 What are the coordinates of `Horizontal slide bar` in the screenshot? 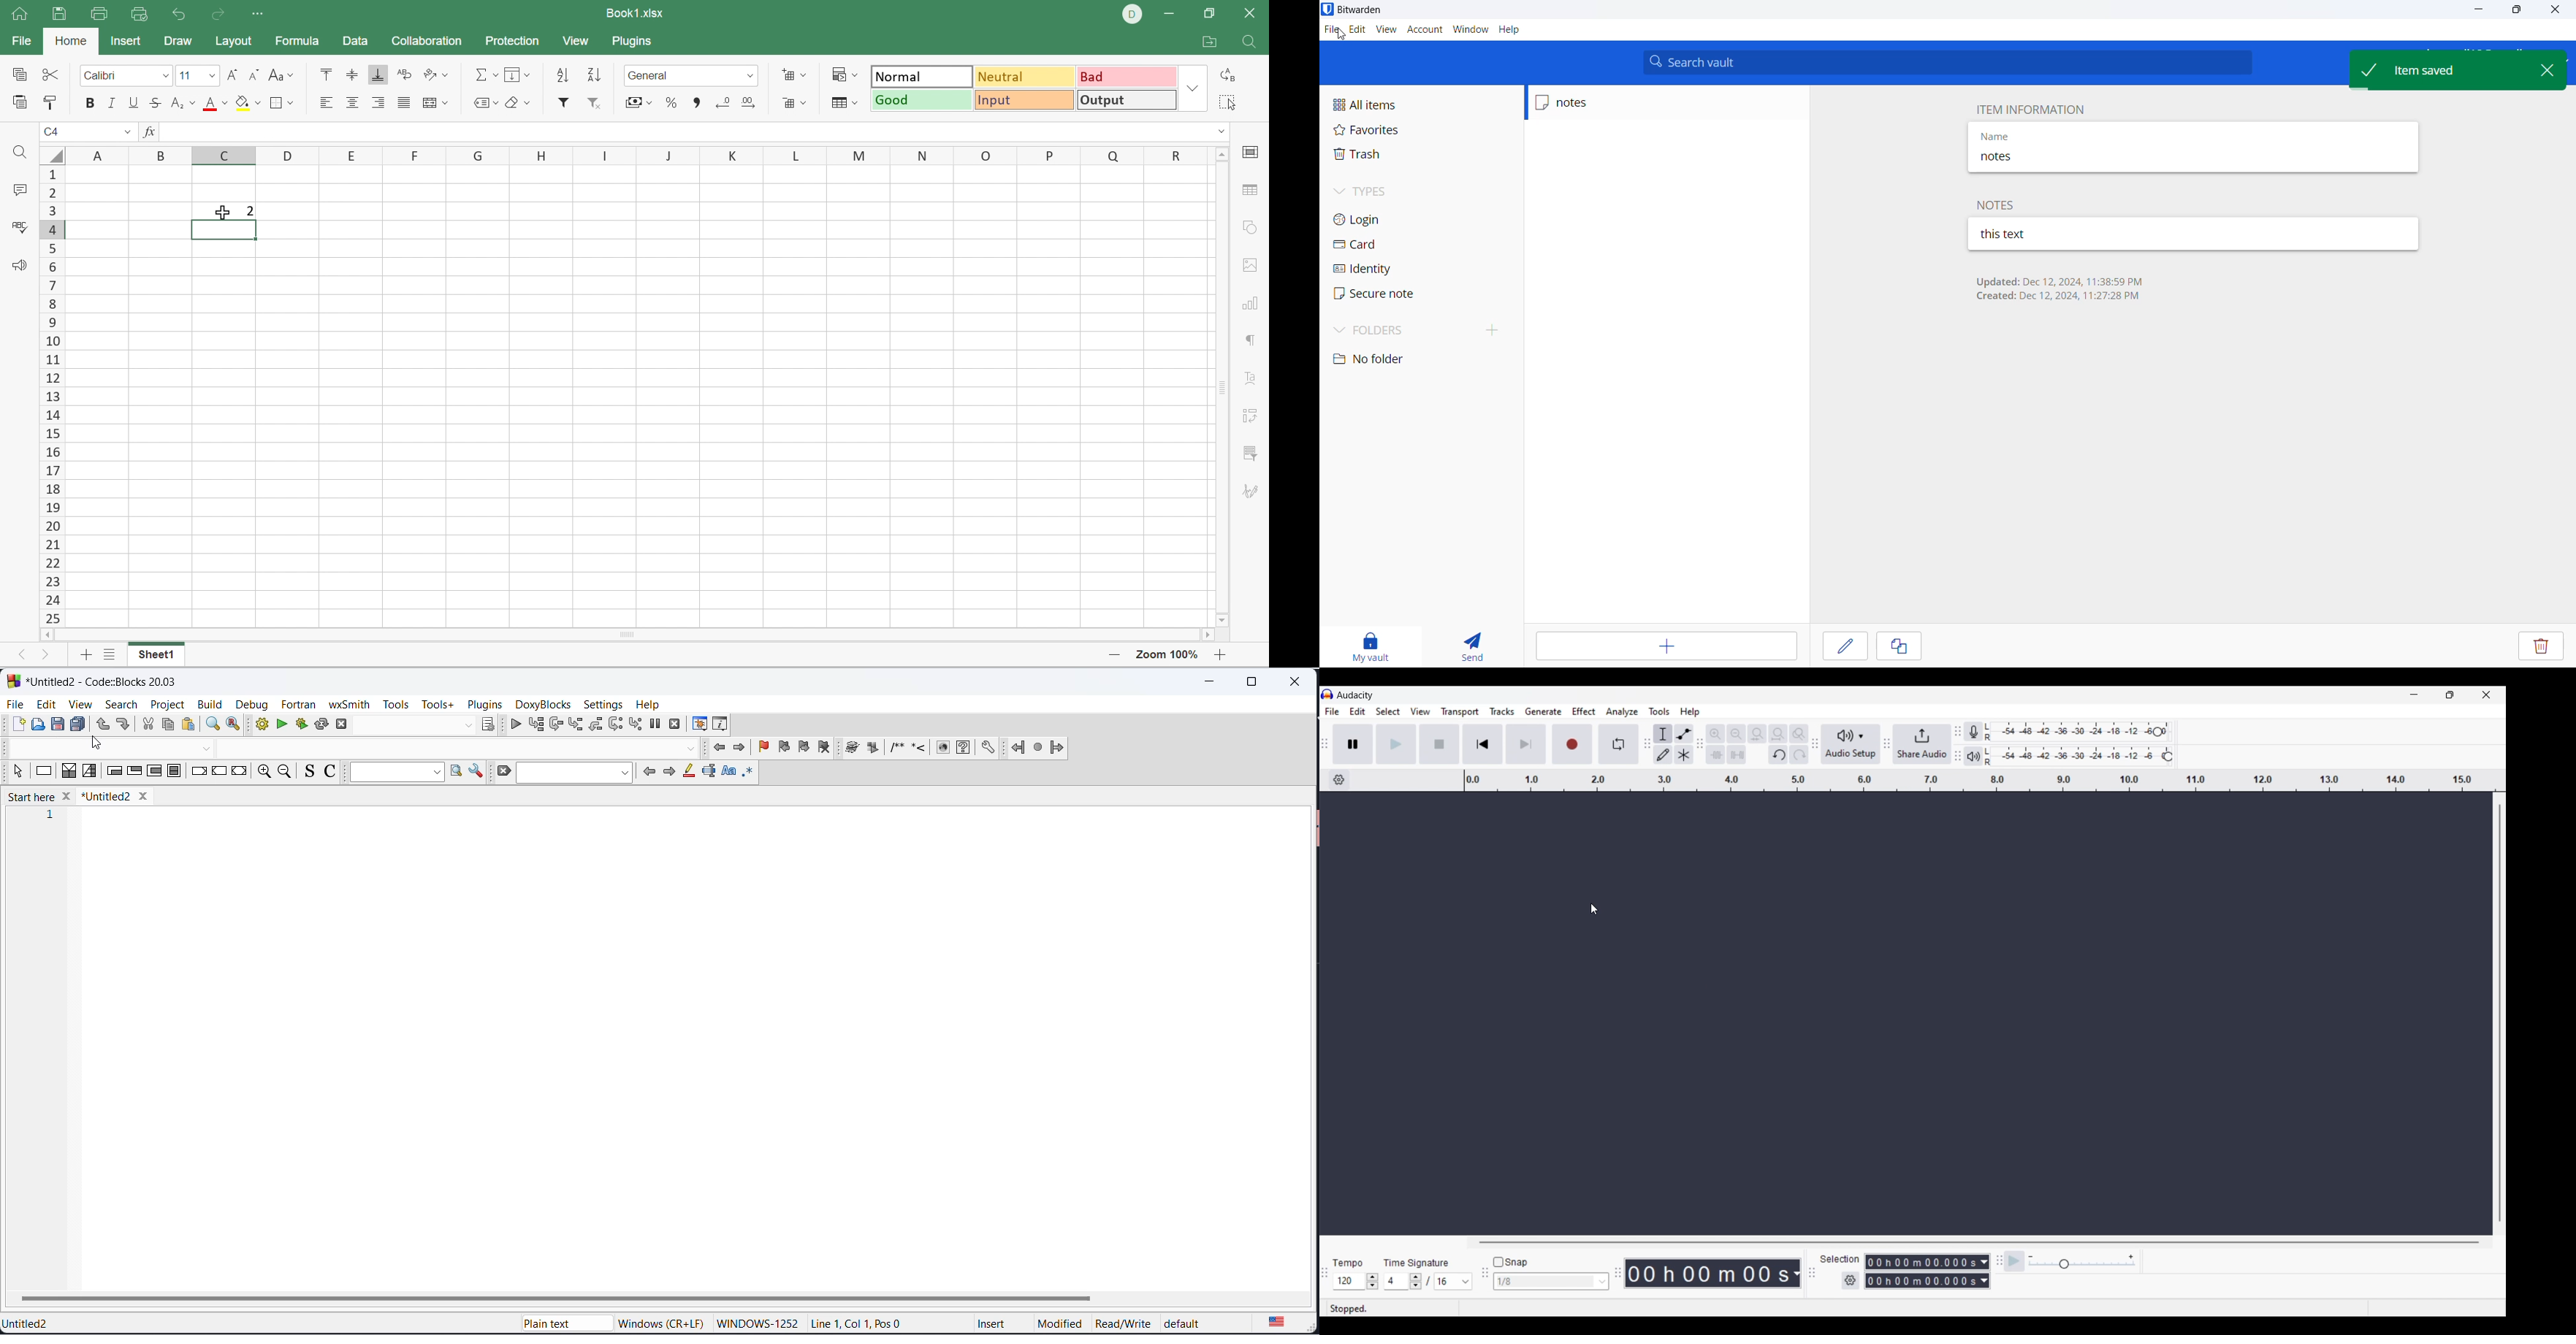 It's located at (1980, 1242).